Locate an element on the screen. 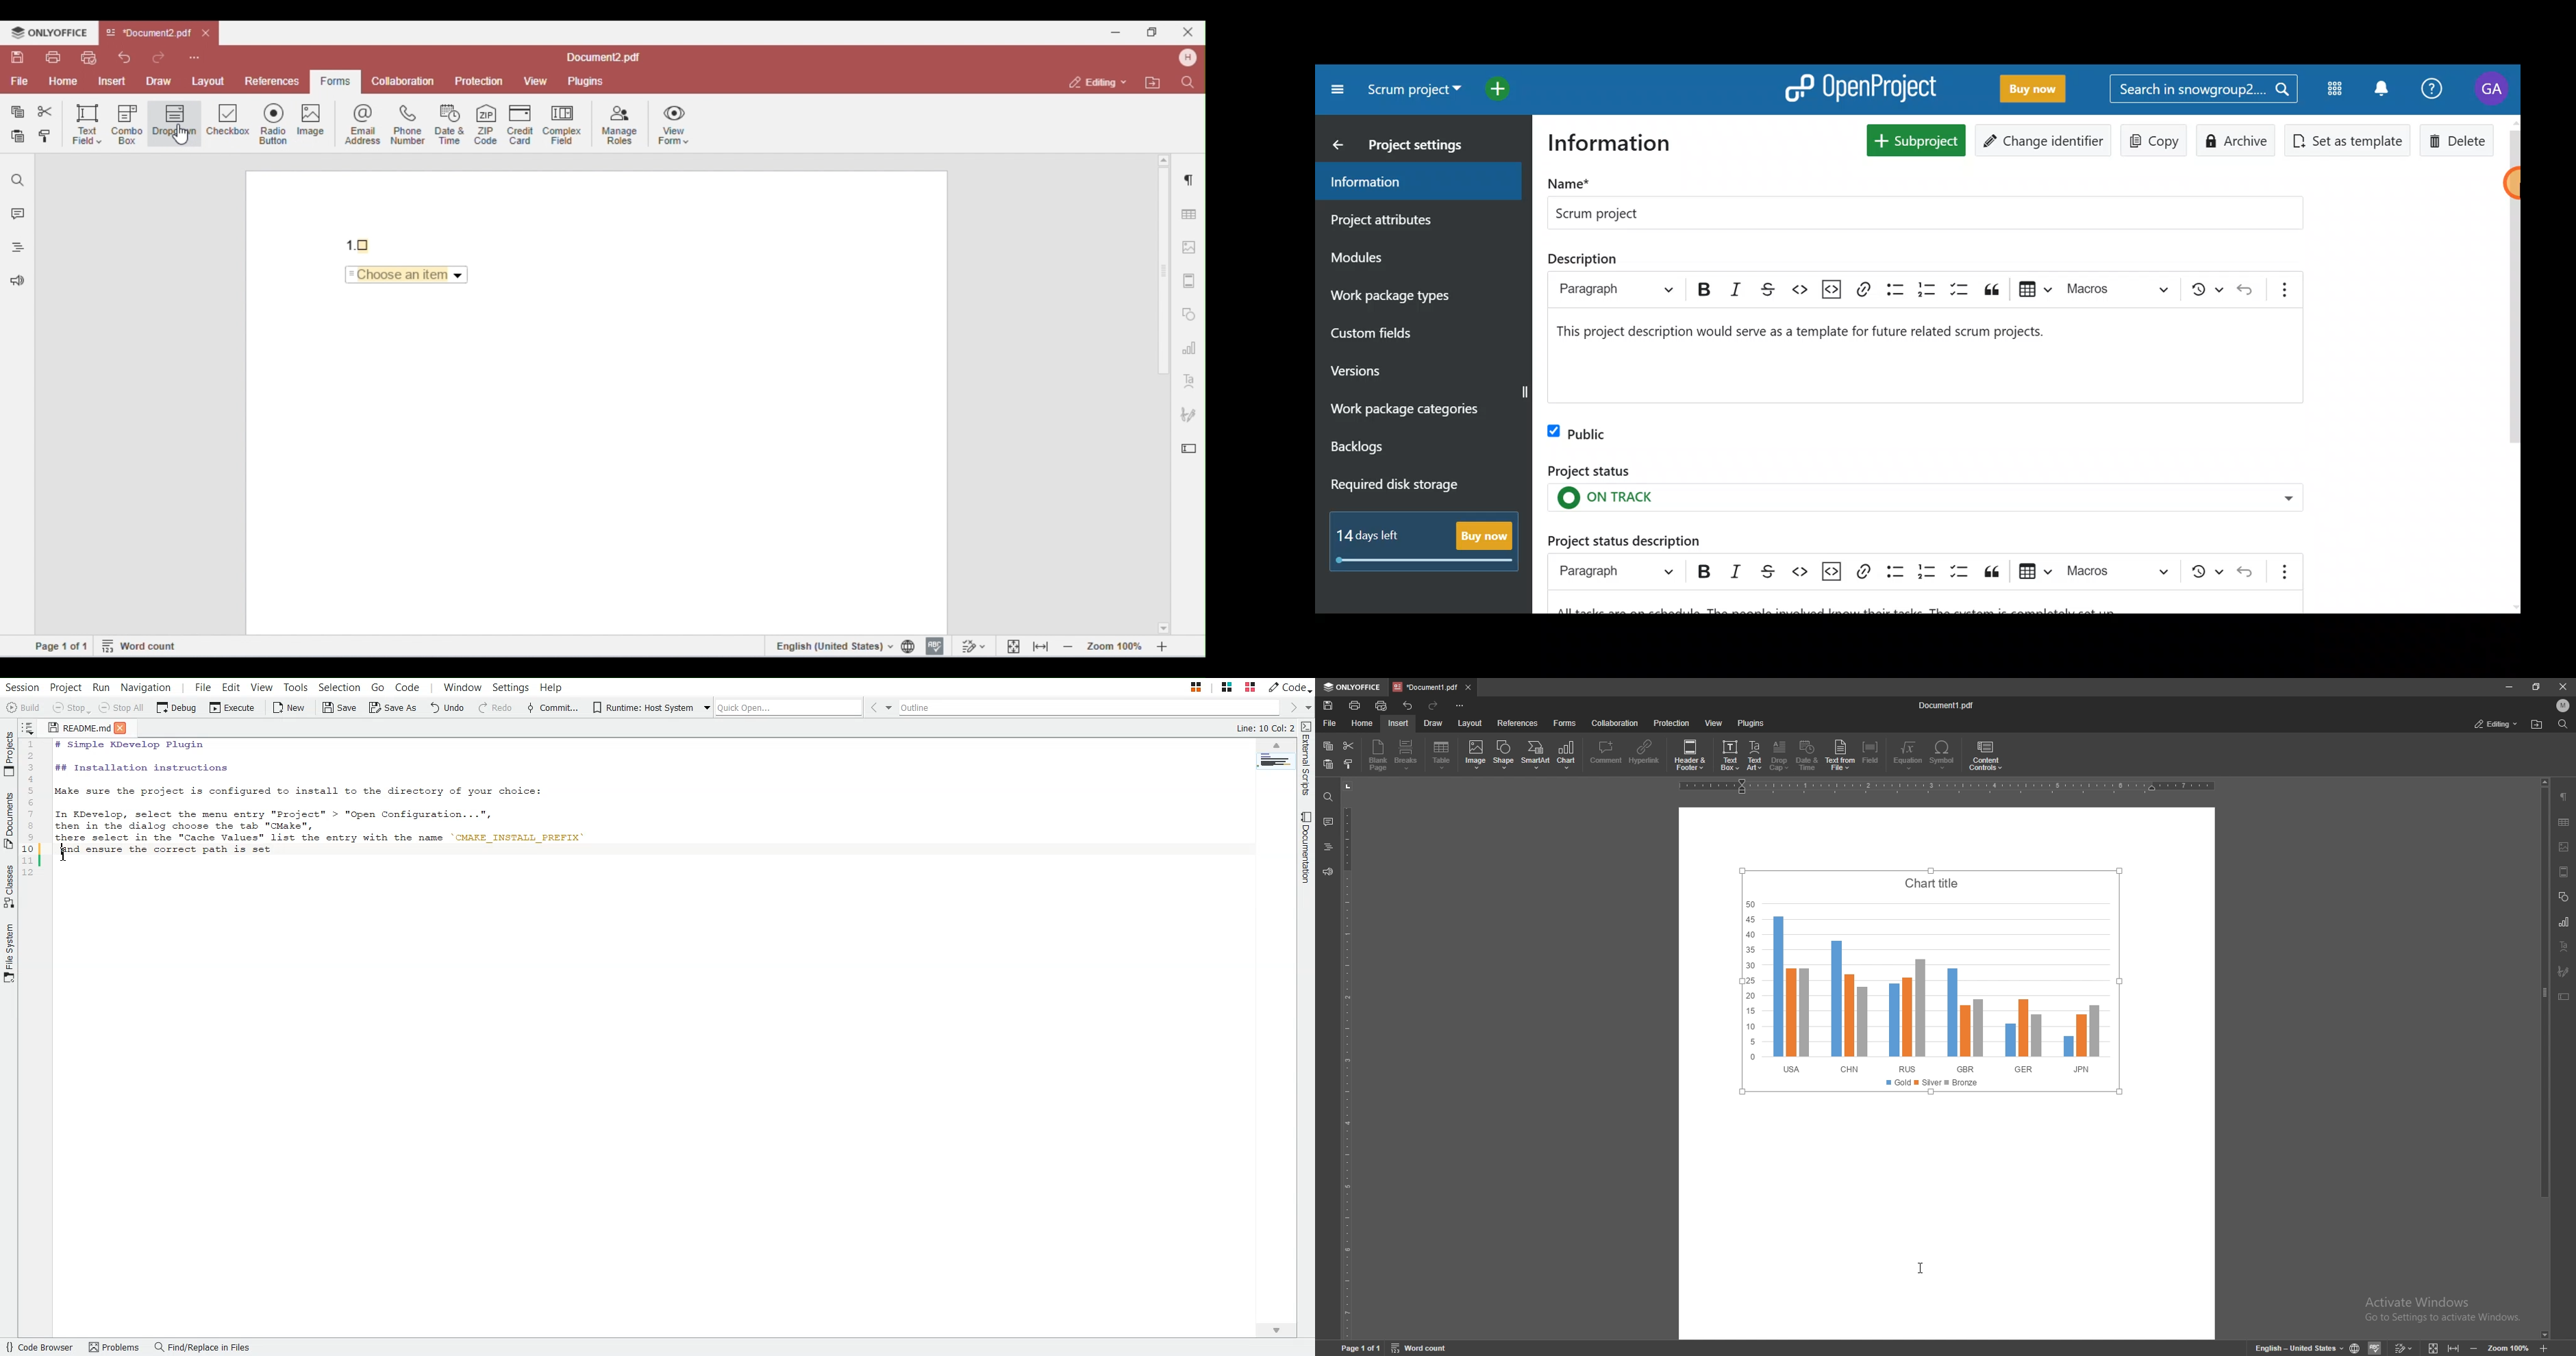  zoom in is located at coordinates (2546, 1348).